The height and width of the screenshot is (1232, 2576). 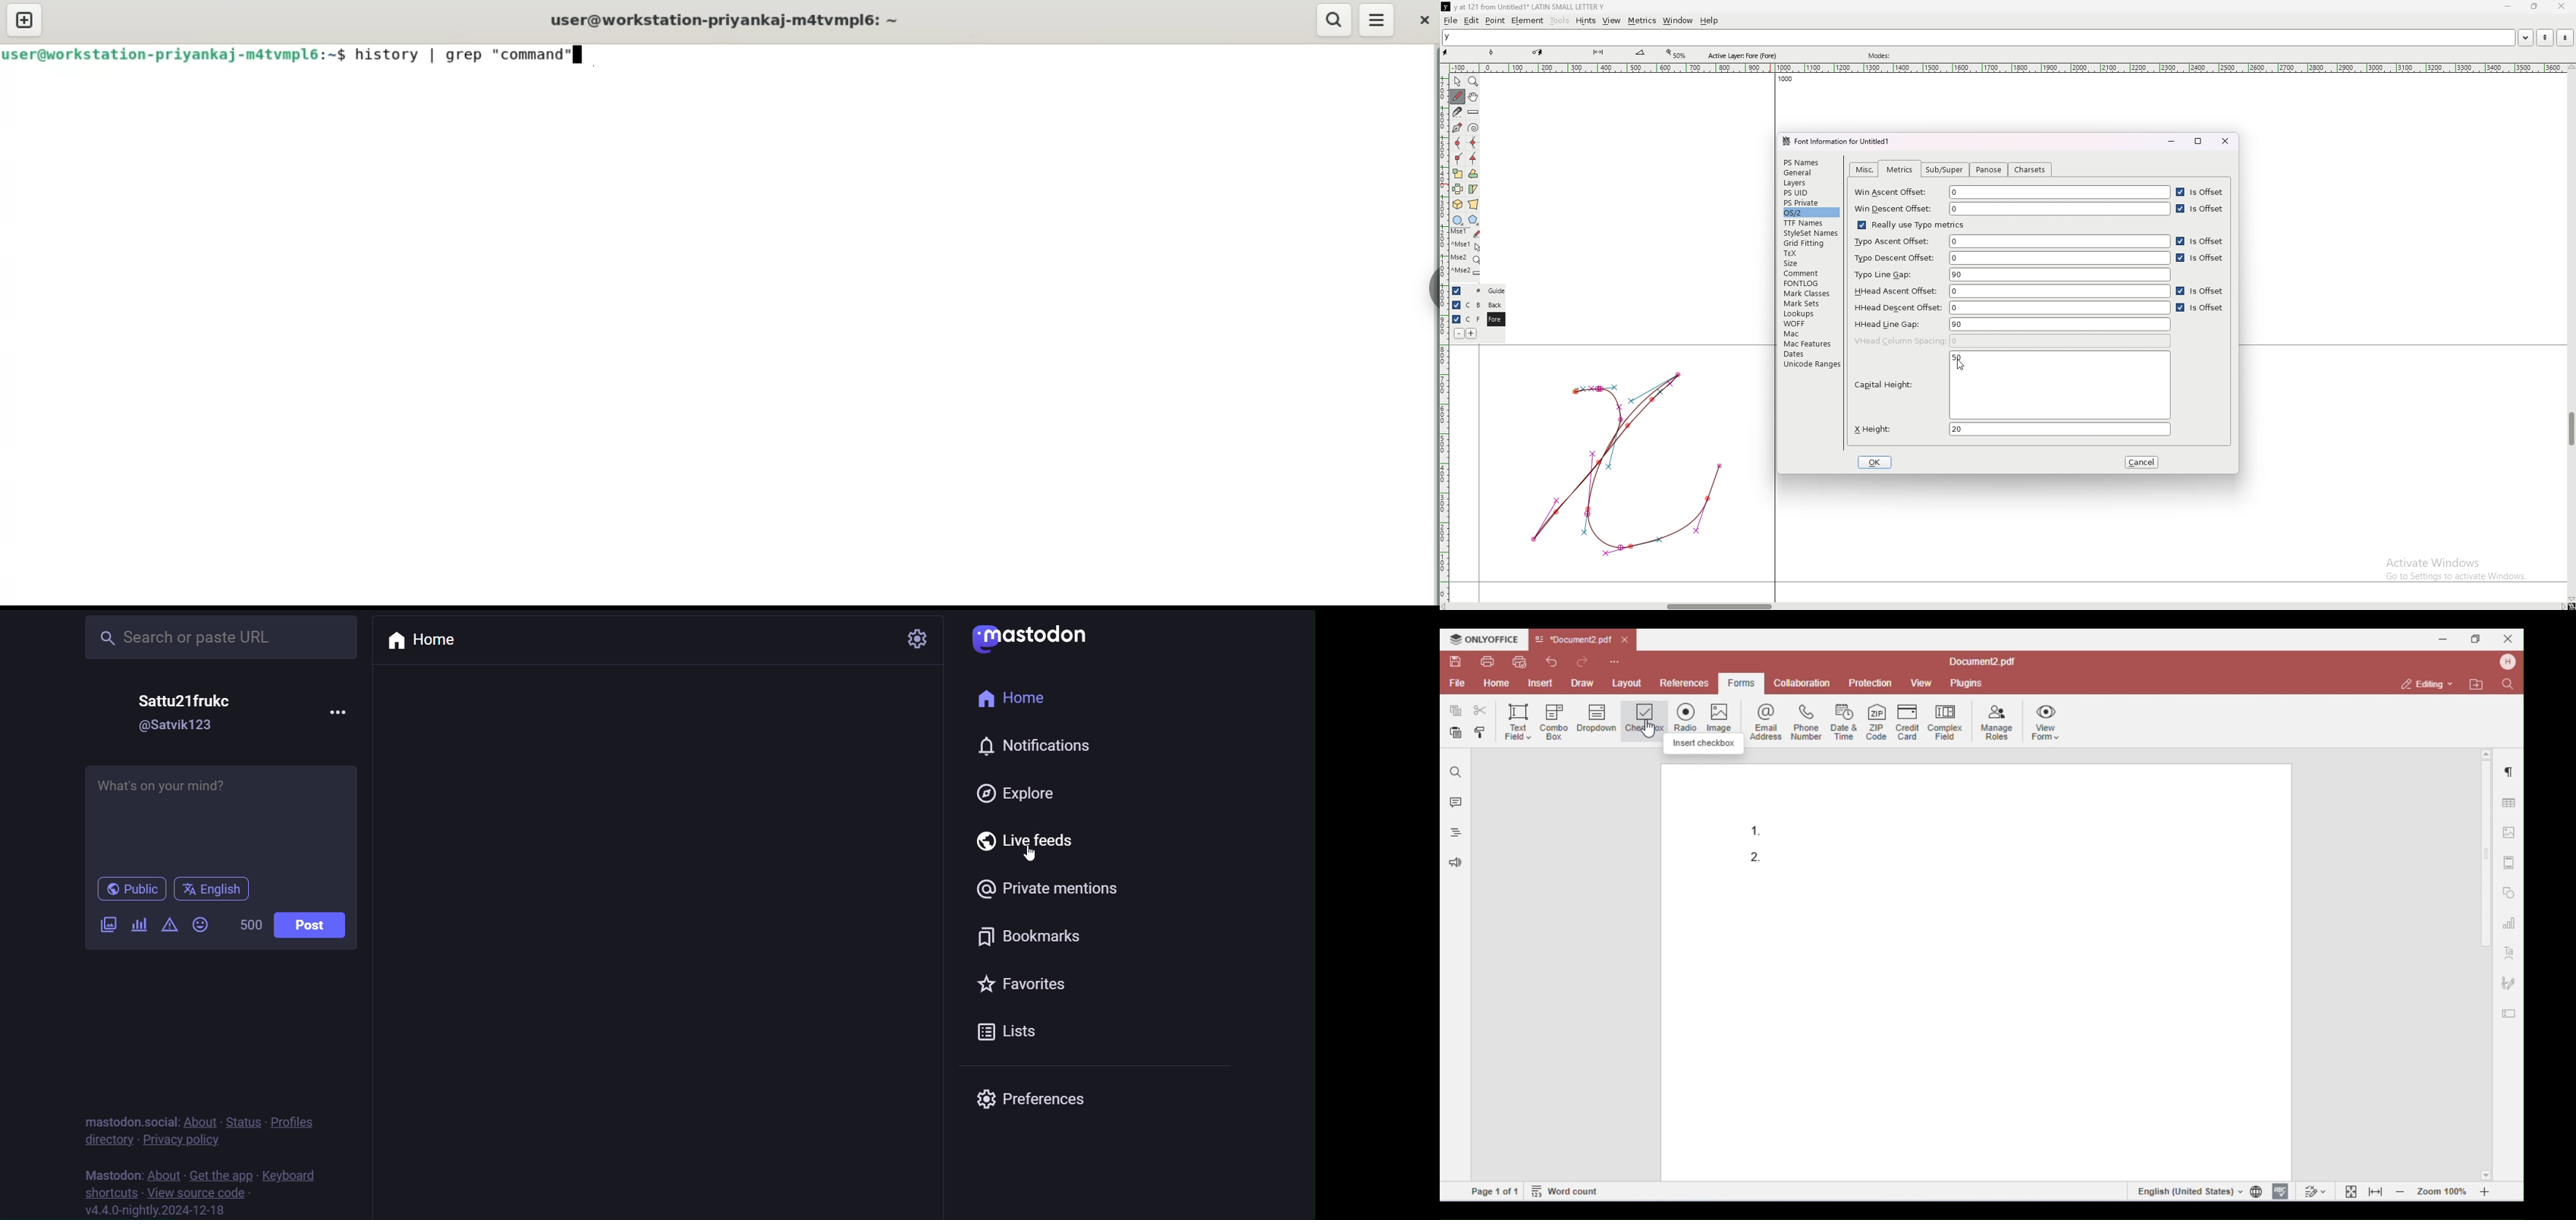 What do you see at coordinates (1810, 223) in the screenshot?
I see `ttf frames` at bounding box center [1810, 223].